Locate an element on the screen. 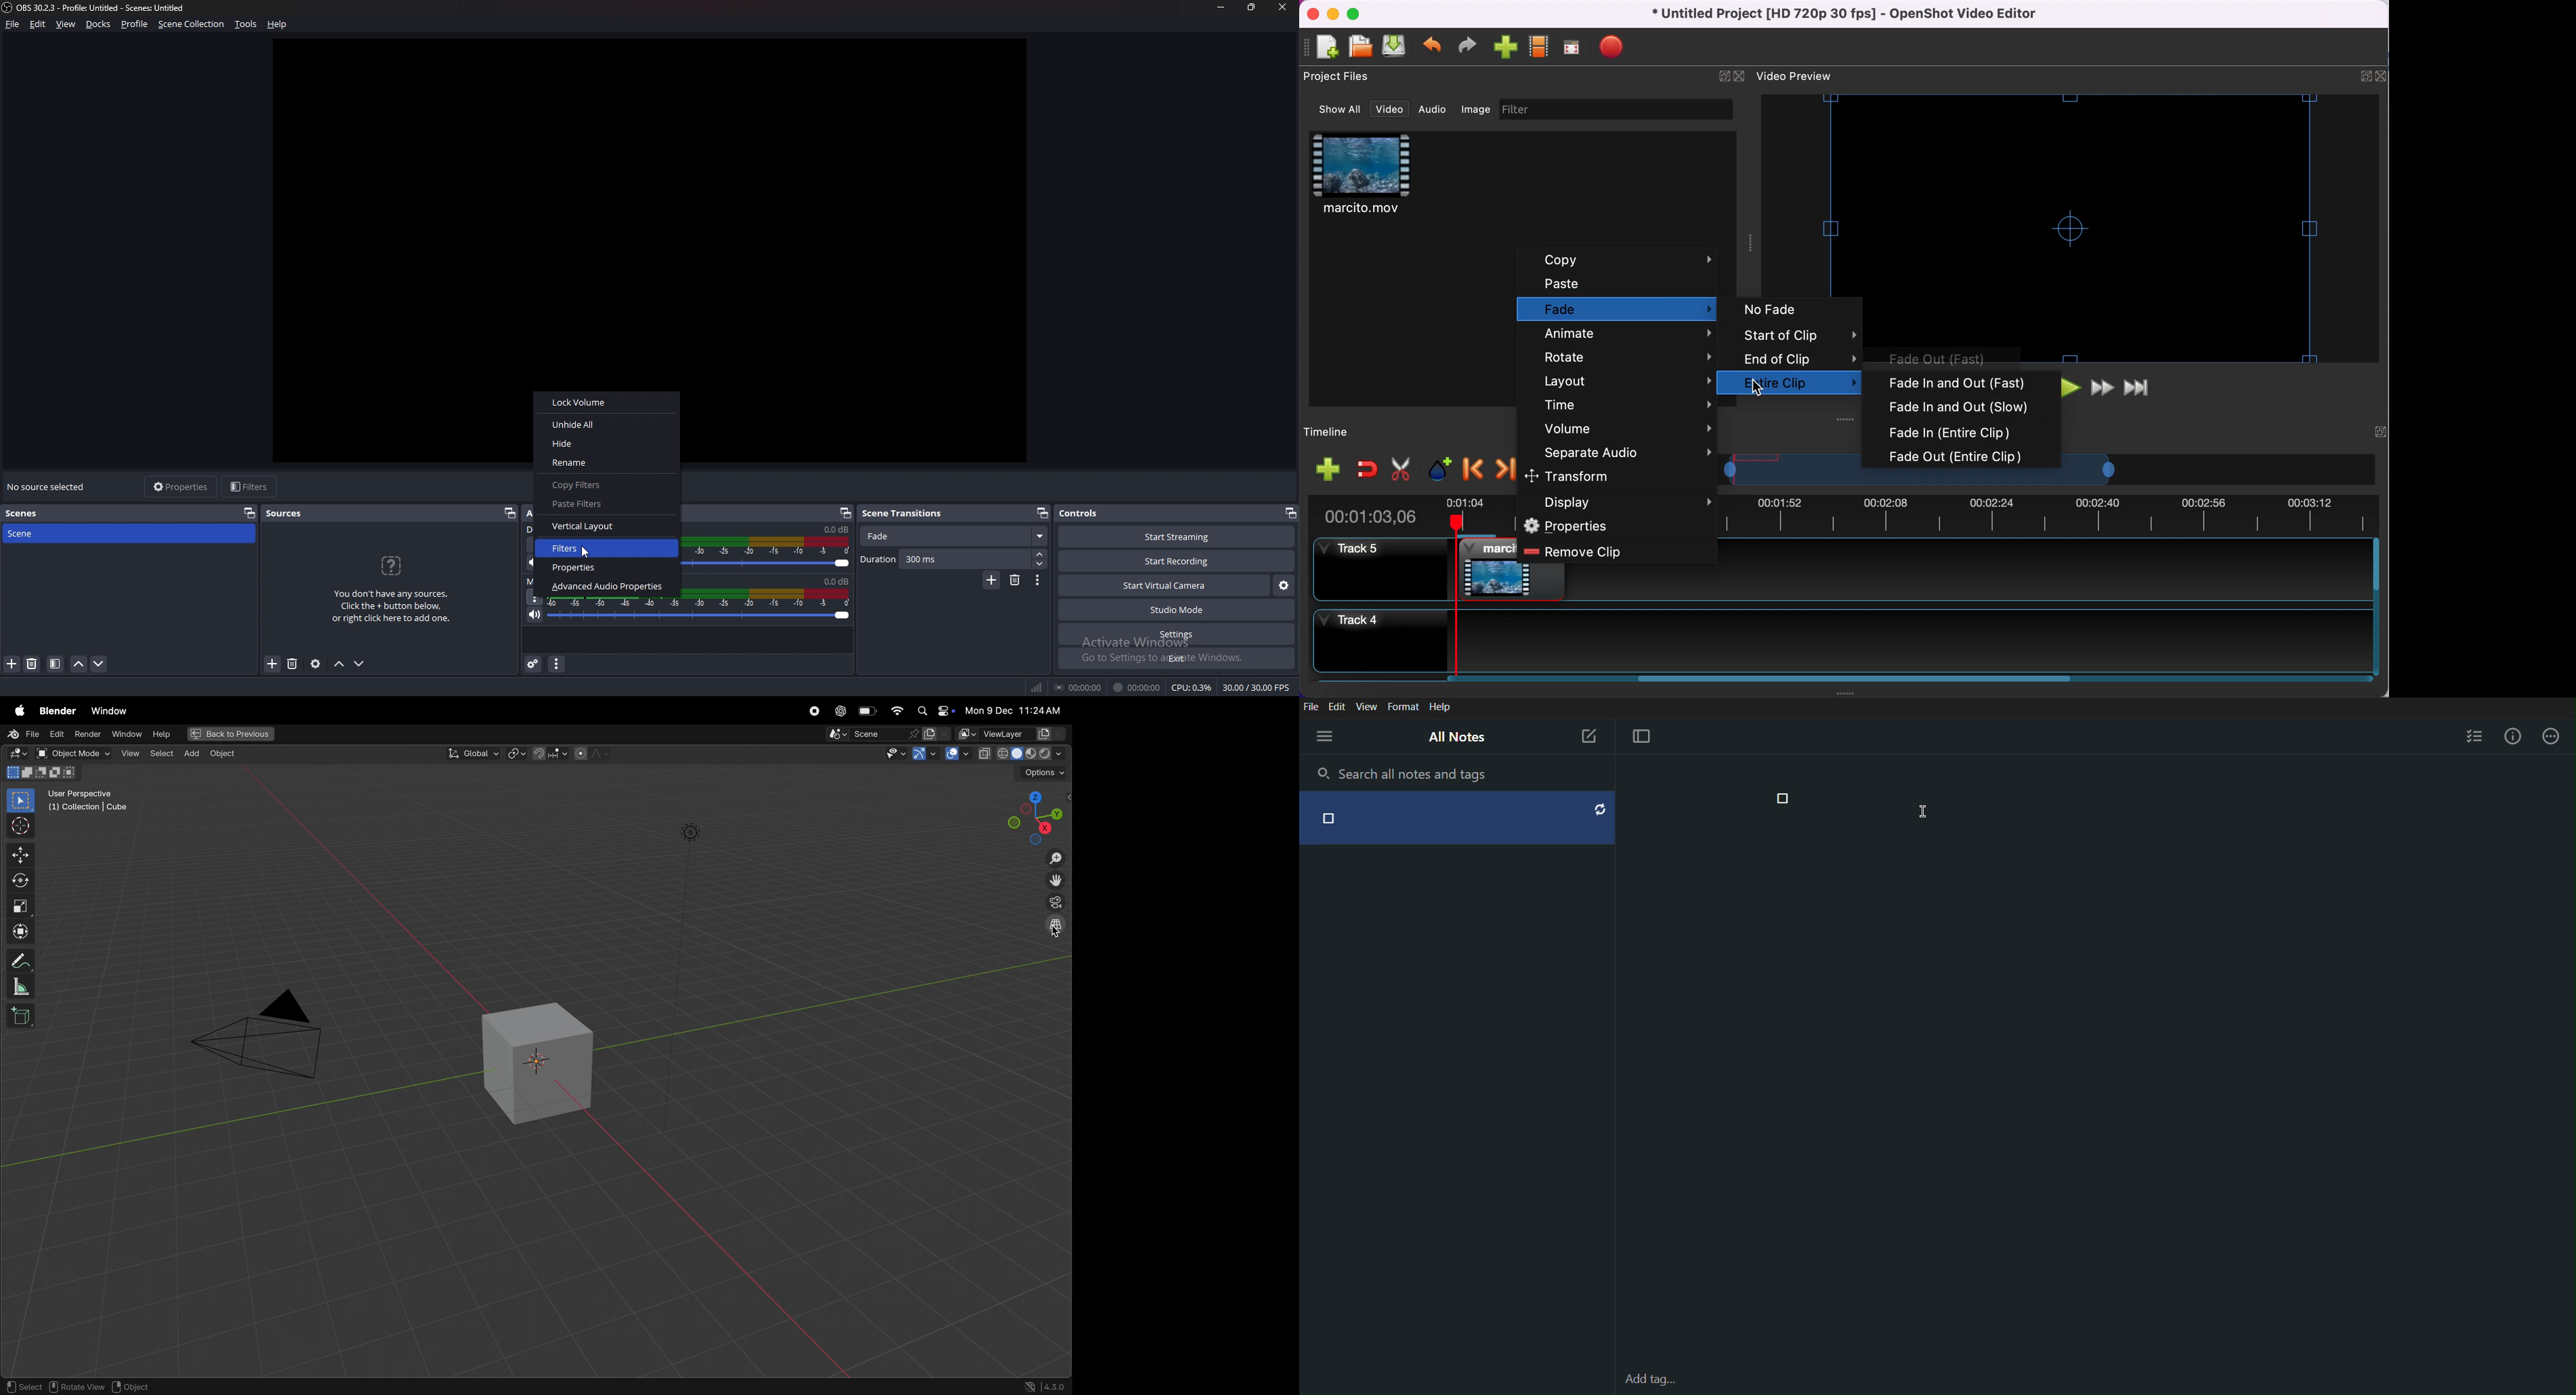  enable snapping is located at coordinates (1363, 468).